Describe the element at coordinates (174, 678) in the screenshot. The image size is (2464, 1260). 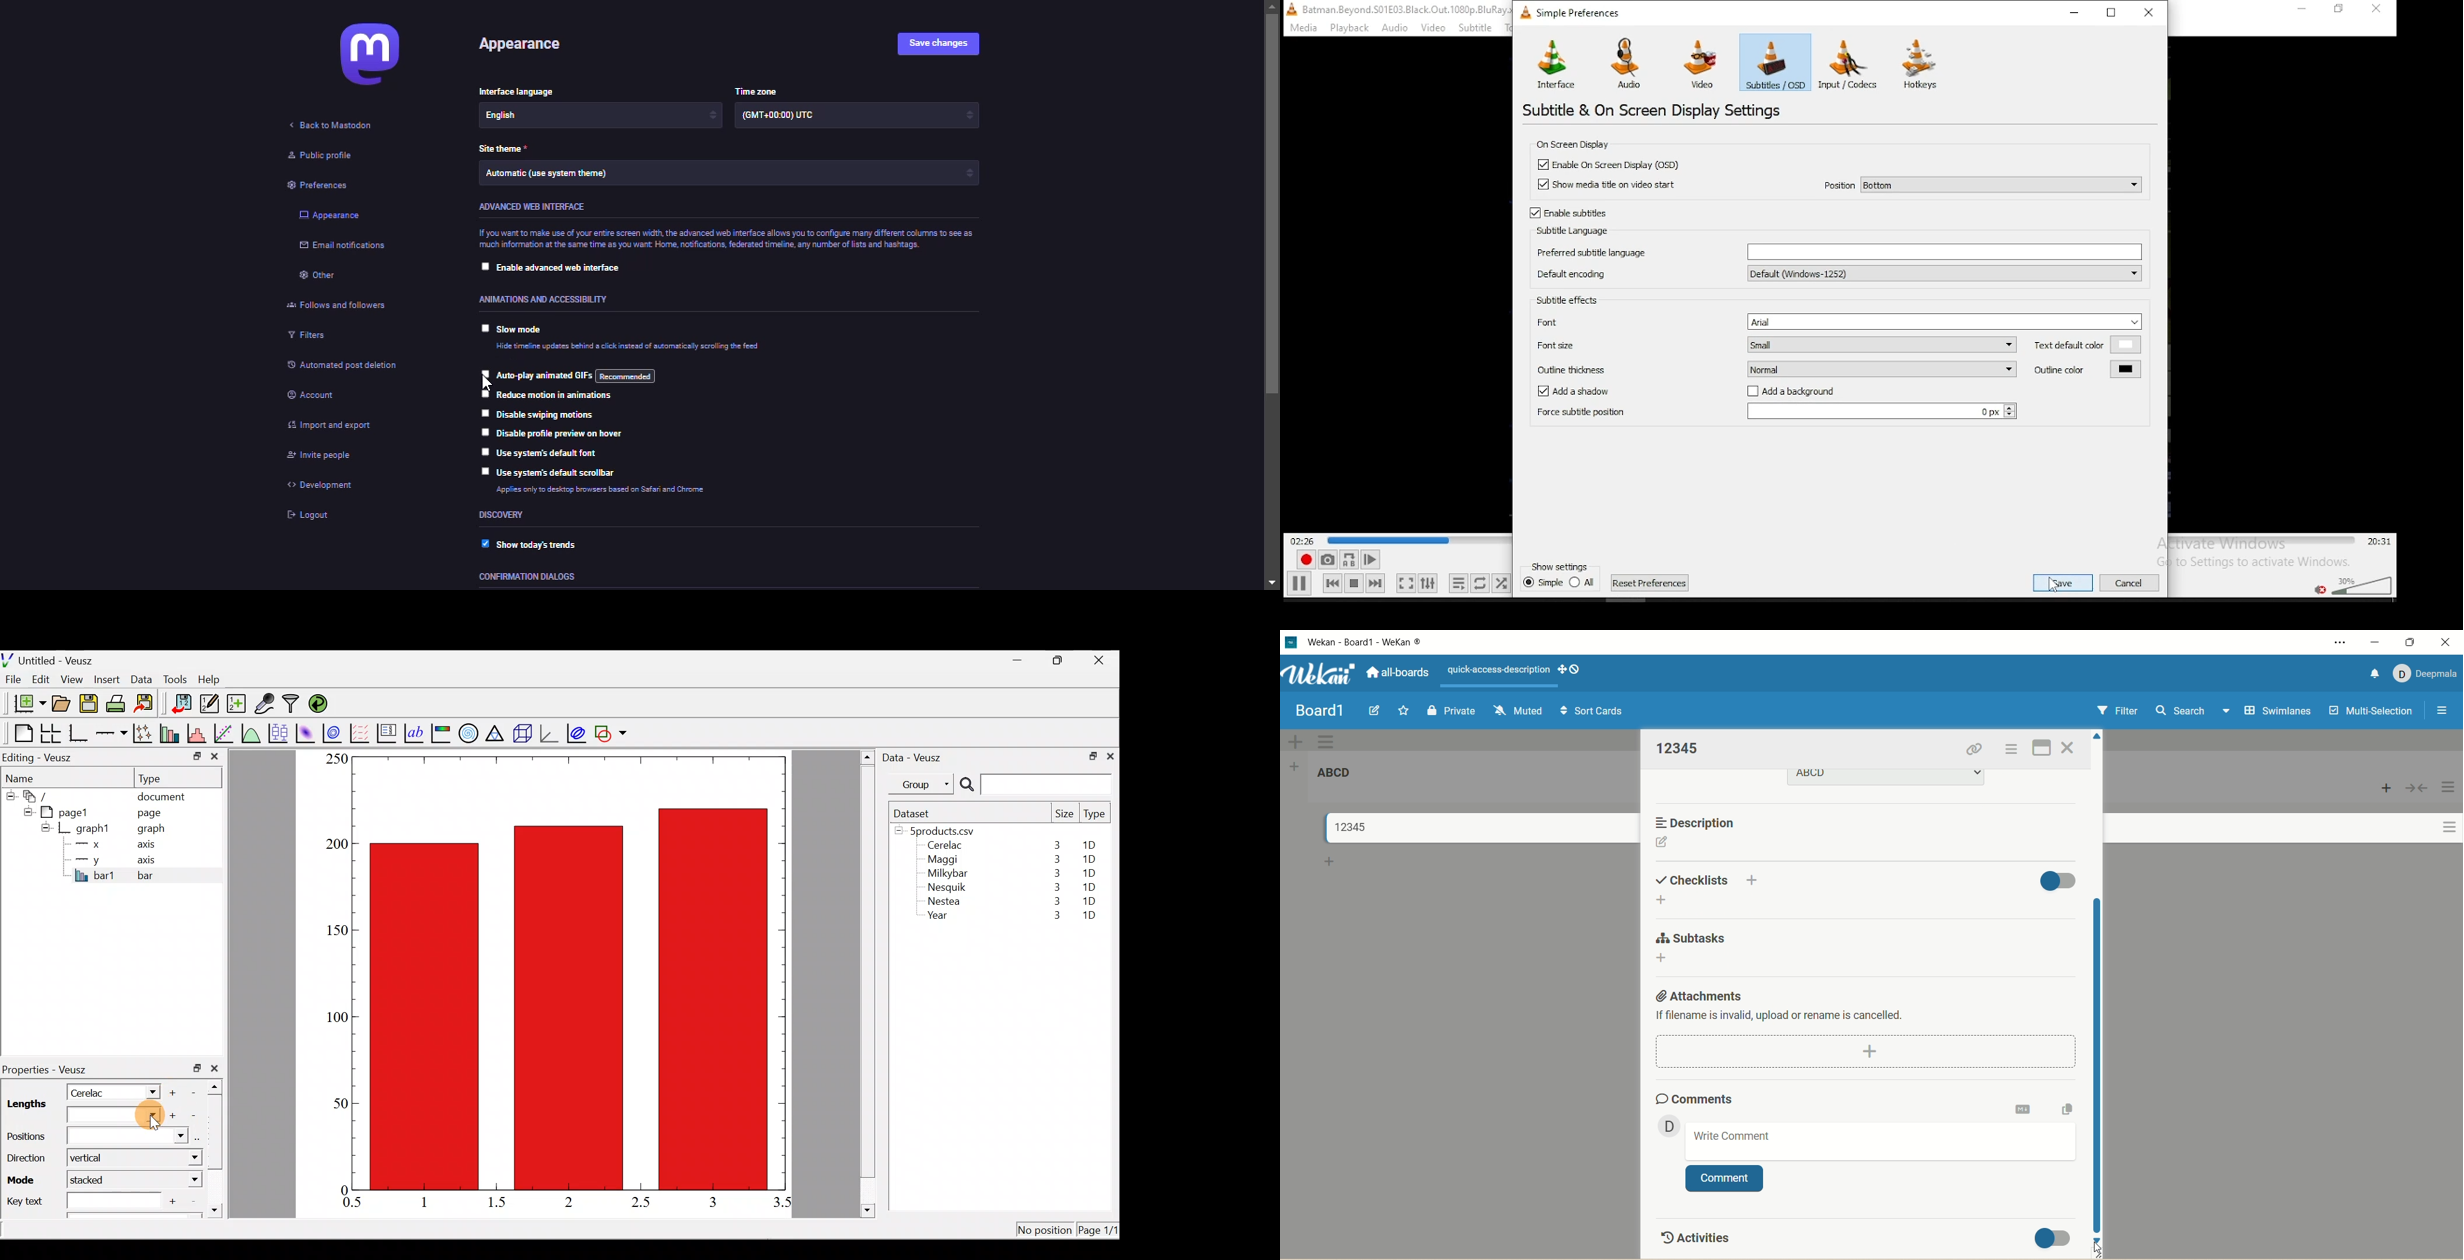
I see `Tools` at that location.